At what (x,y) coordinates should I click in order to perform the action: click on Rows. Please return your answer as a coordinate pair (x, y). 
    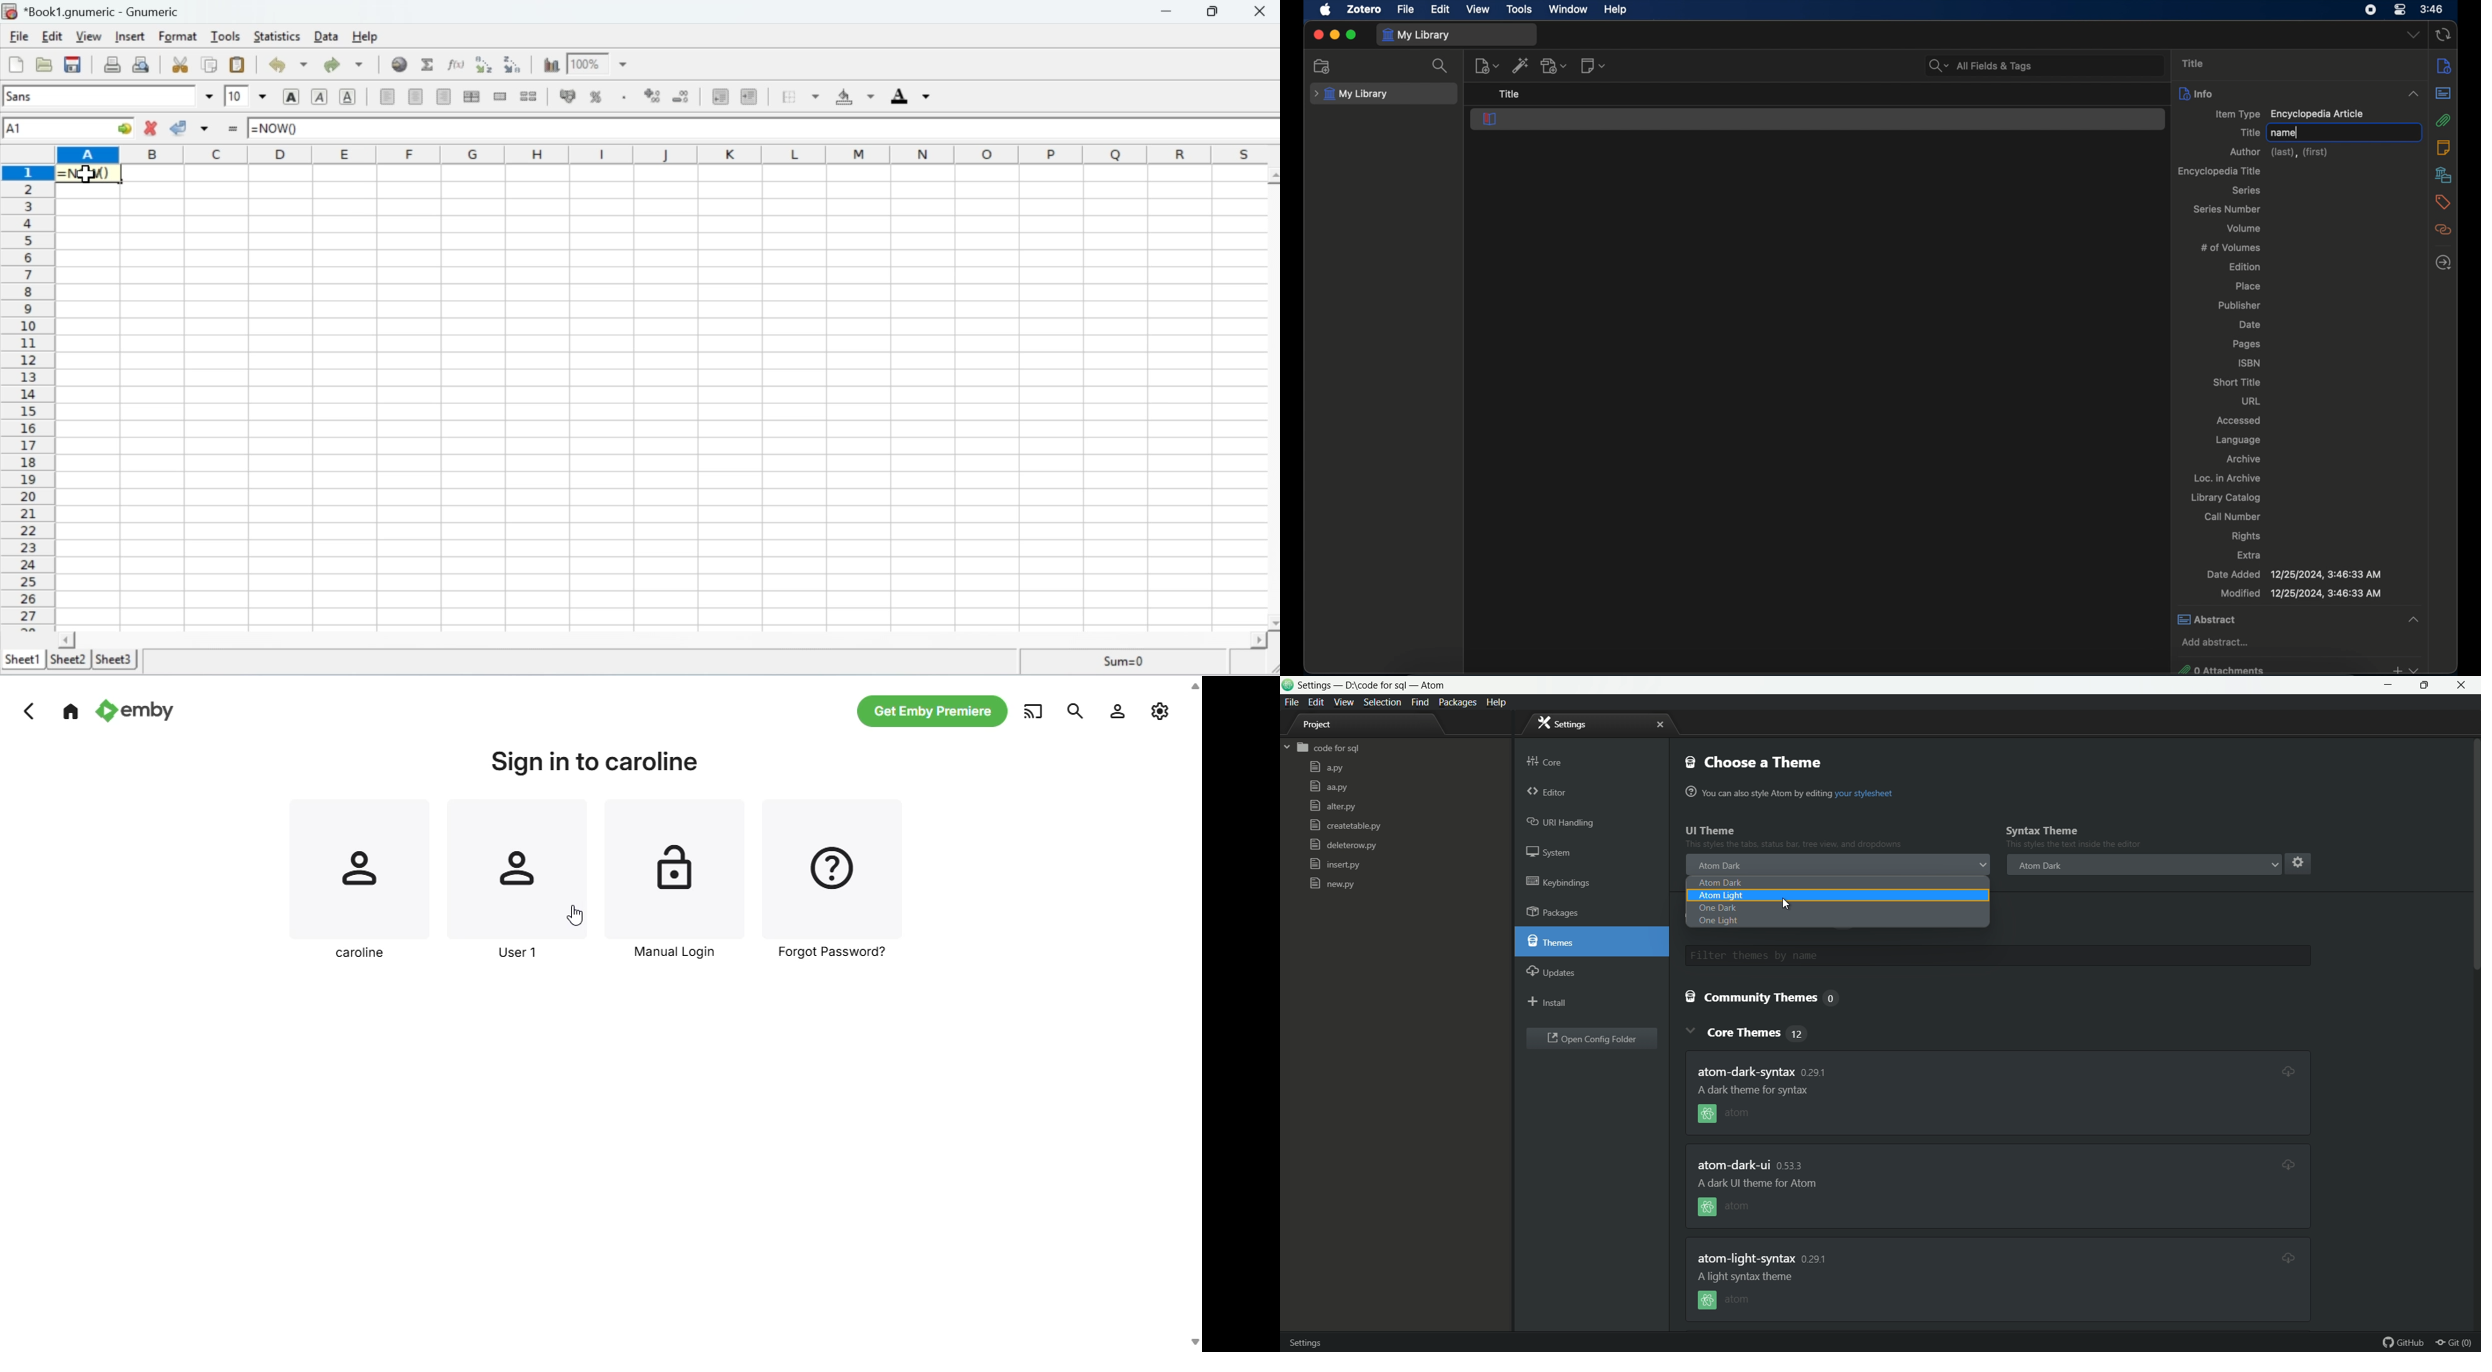
    Looking at the image, I should click on (28, 397).